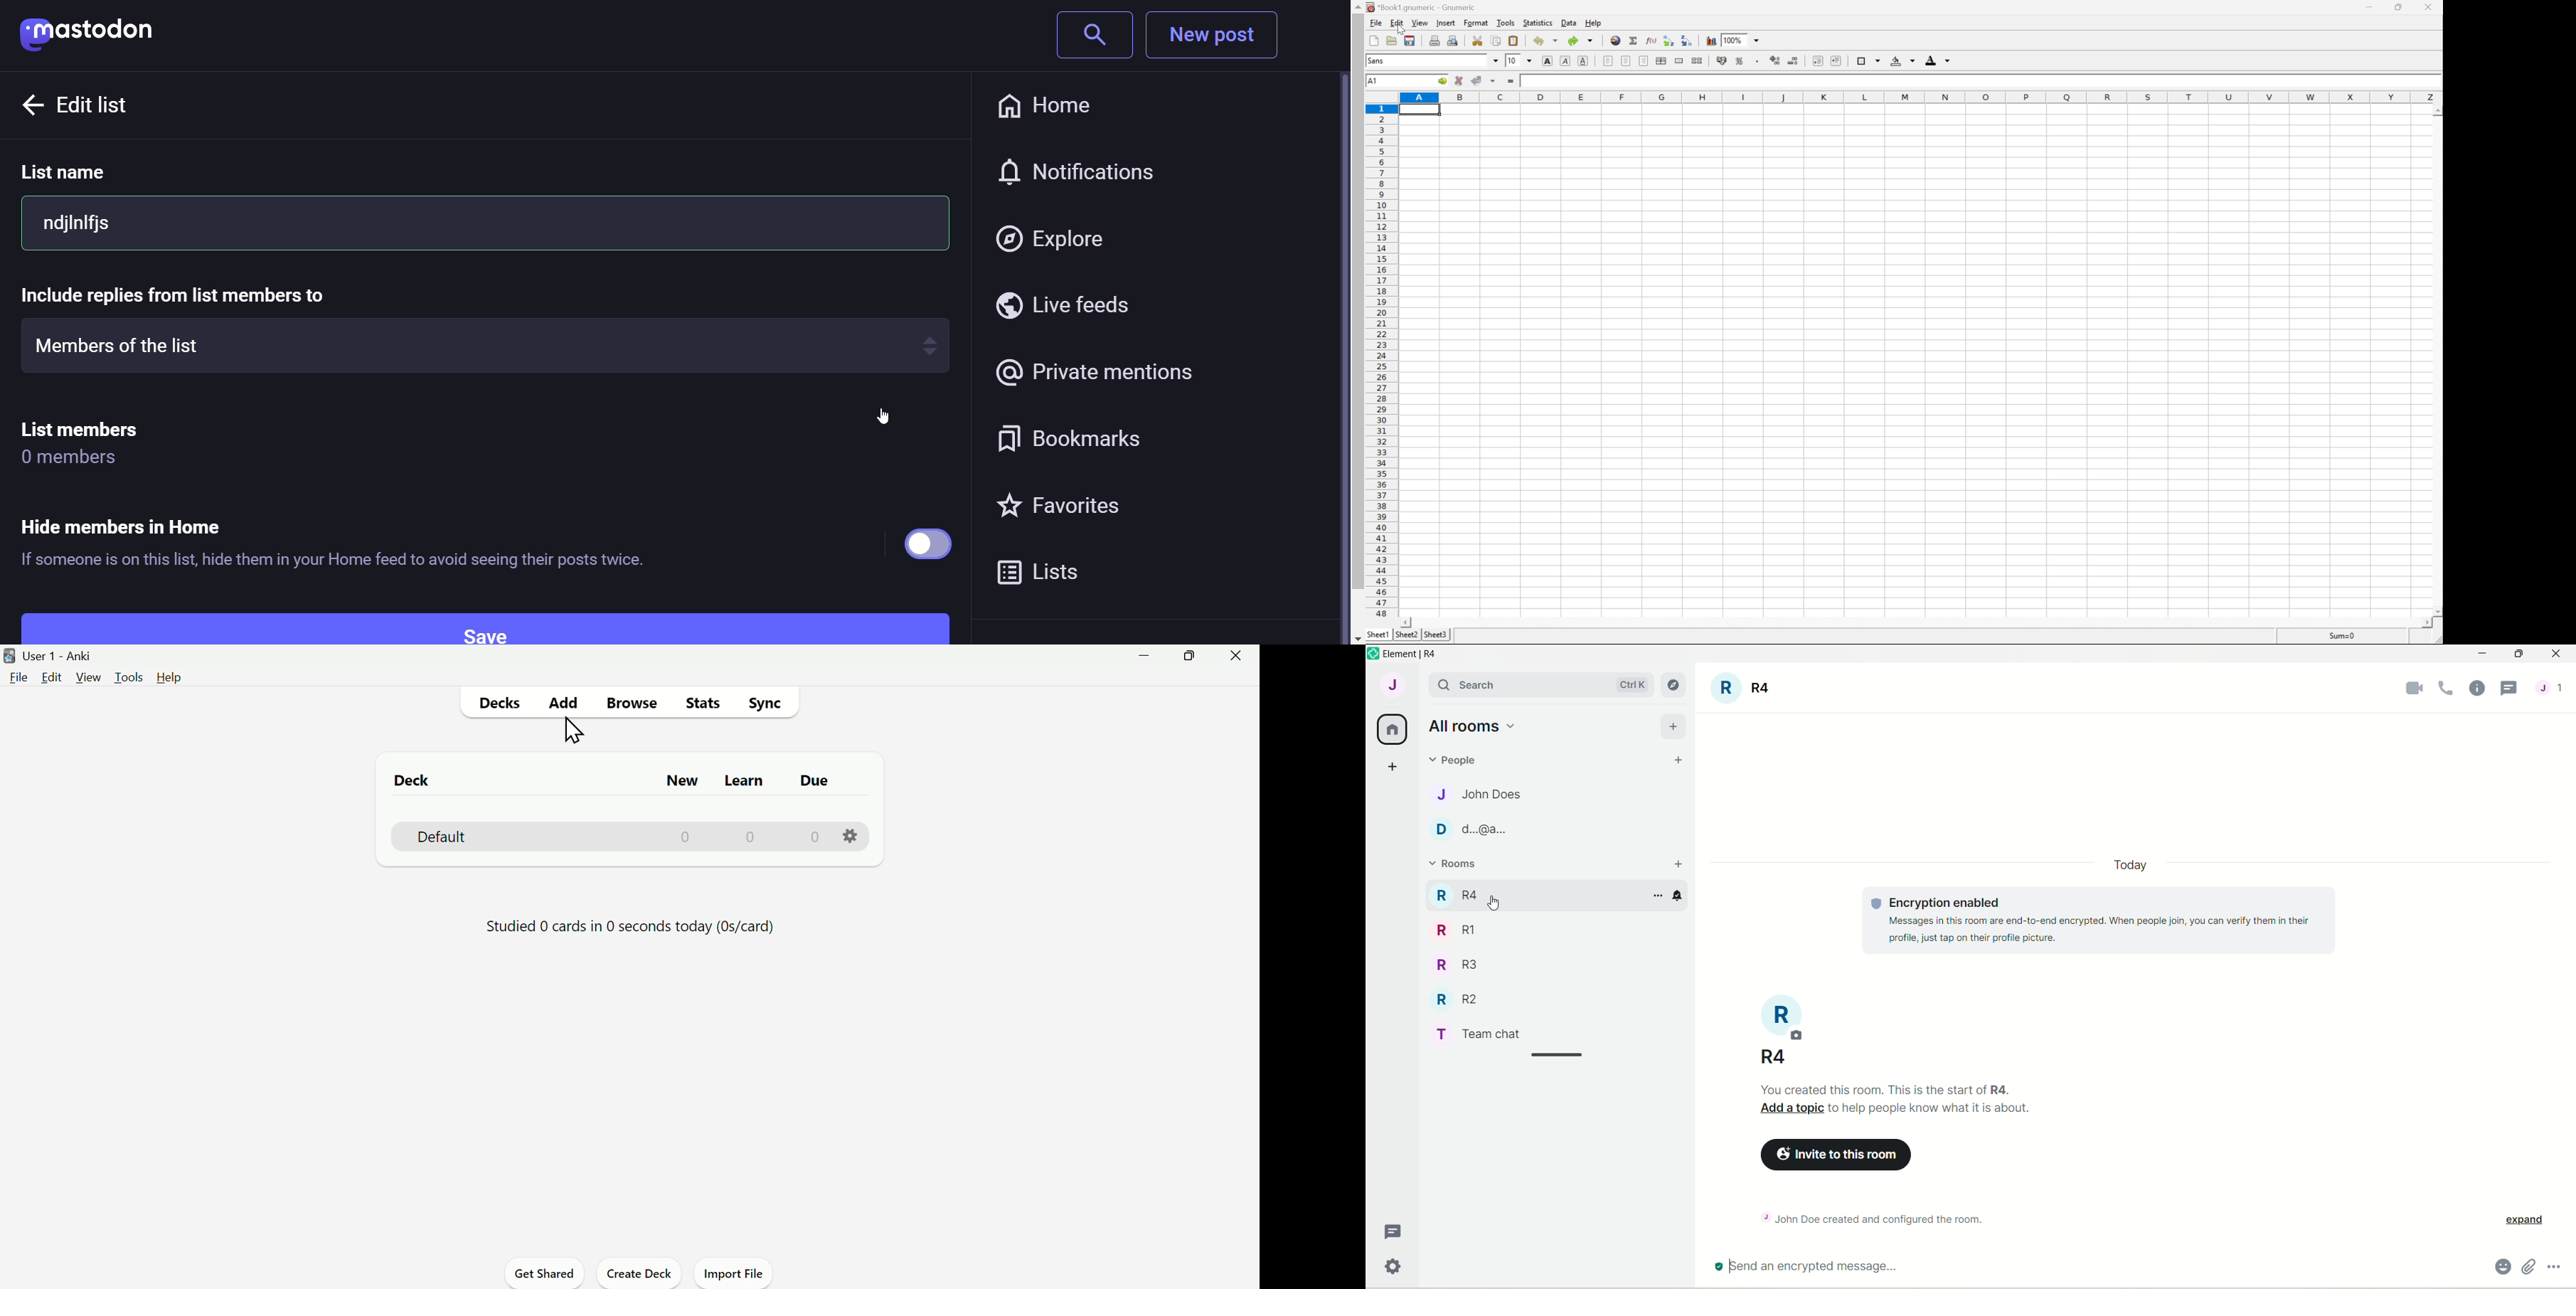 Image resolution: width=2576 pixels, height=1316 pixels. Describe the element at coordinates (703, 706) in the screenshot. I see `Stats` at that location.